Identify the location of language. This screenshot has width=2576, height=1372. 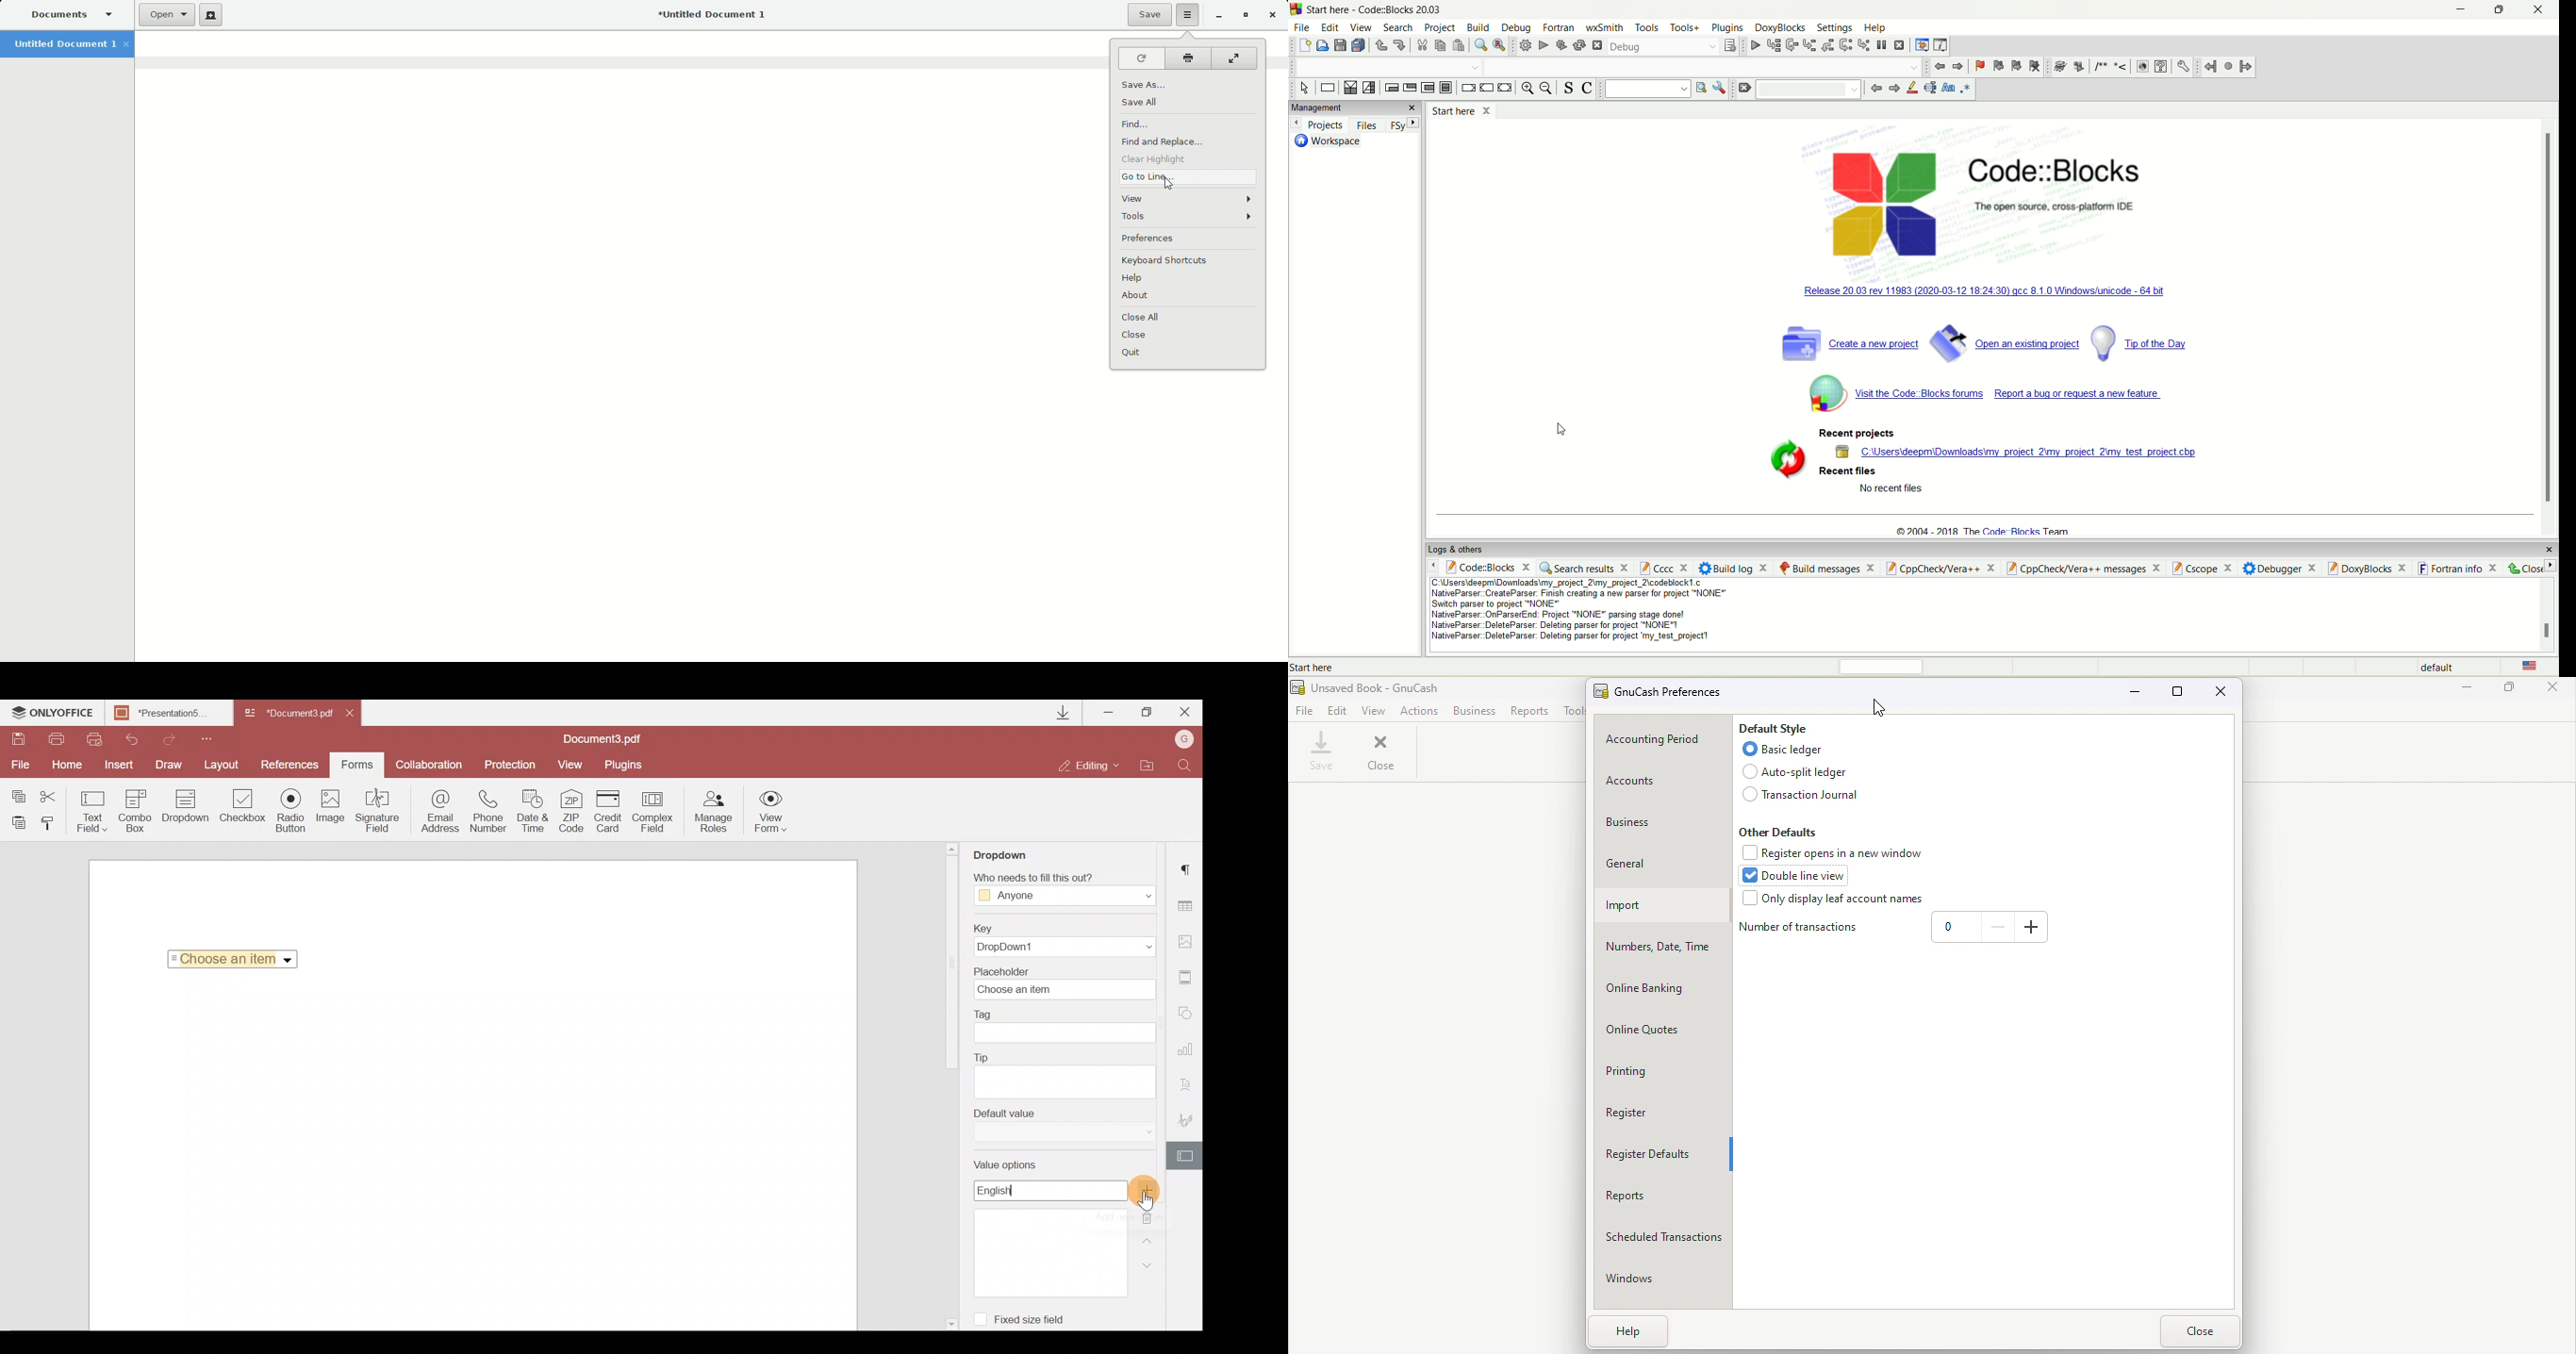
(2527, 667).